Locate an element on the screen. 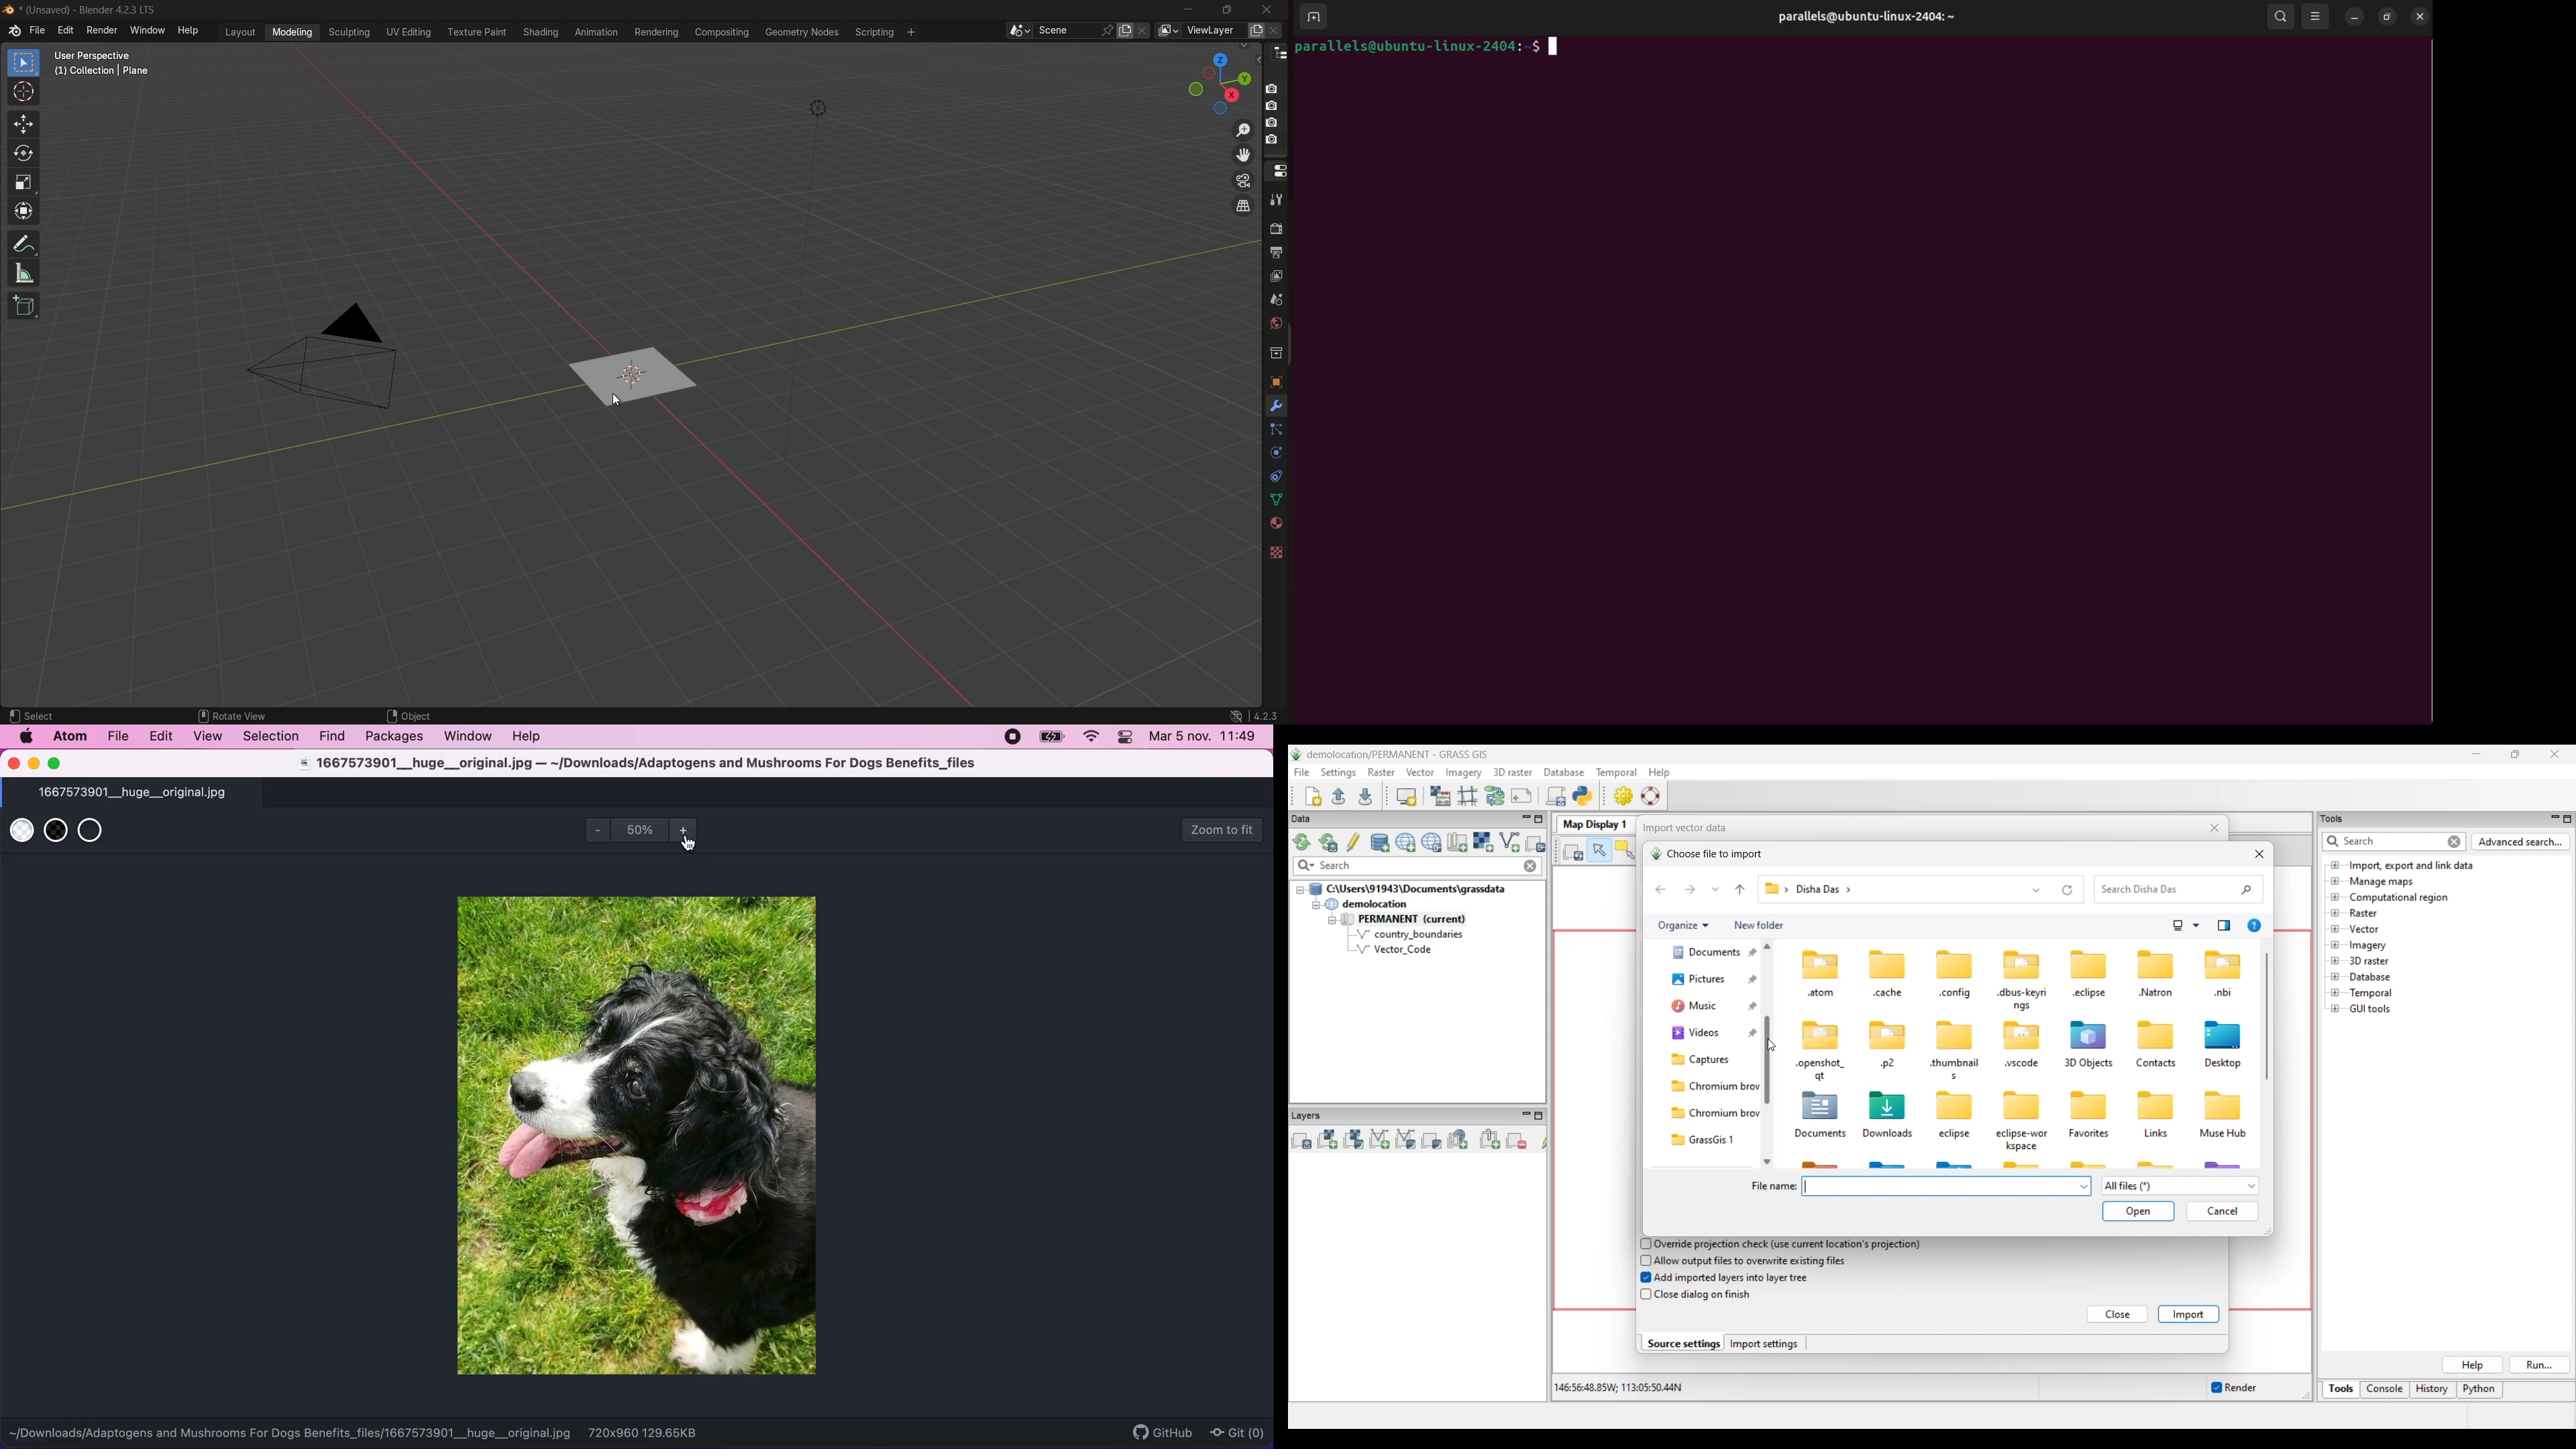 The image size is (2576, 1456). minimize is located at coordinates (35, 764).